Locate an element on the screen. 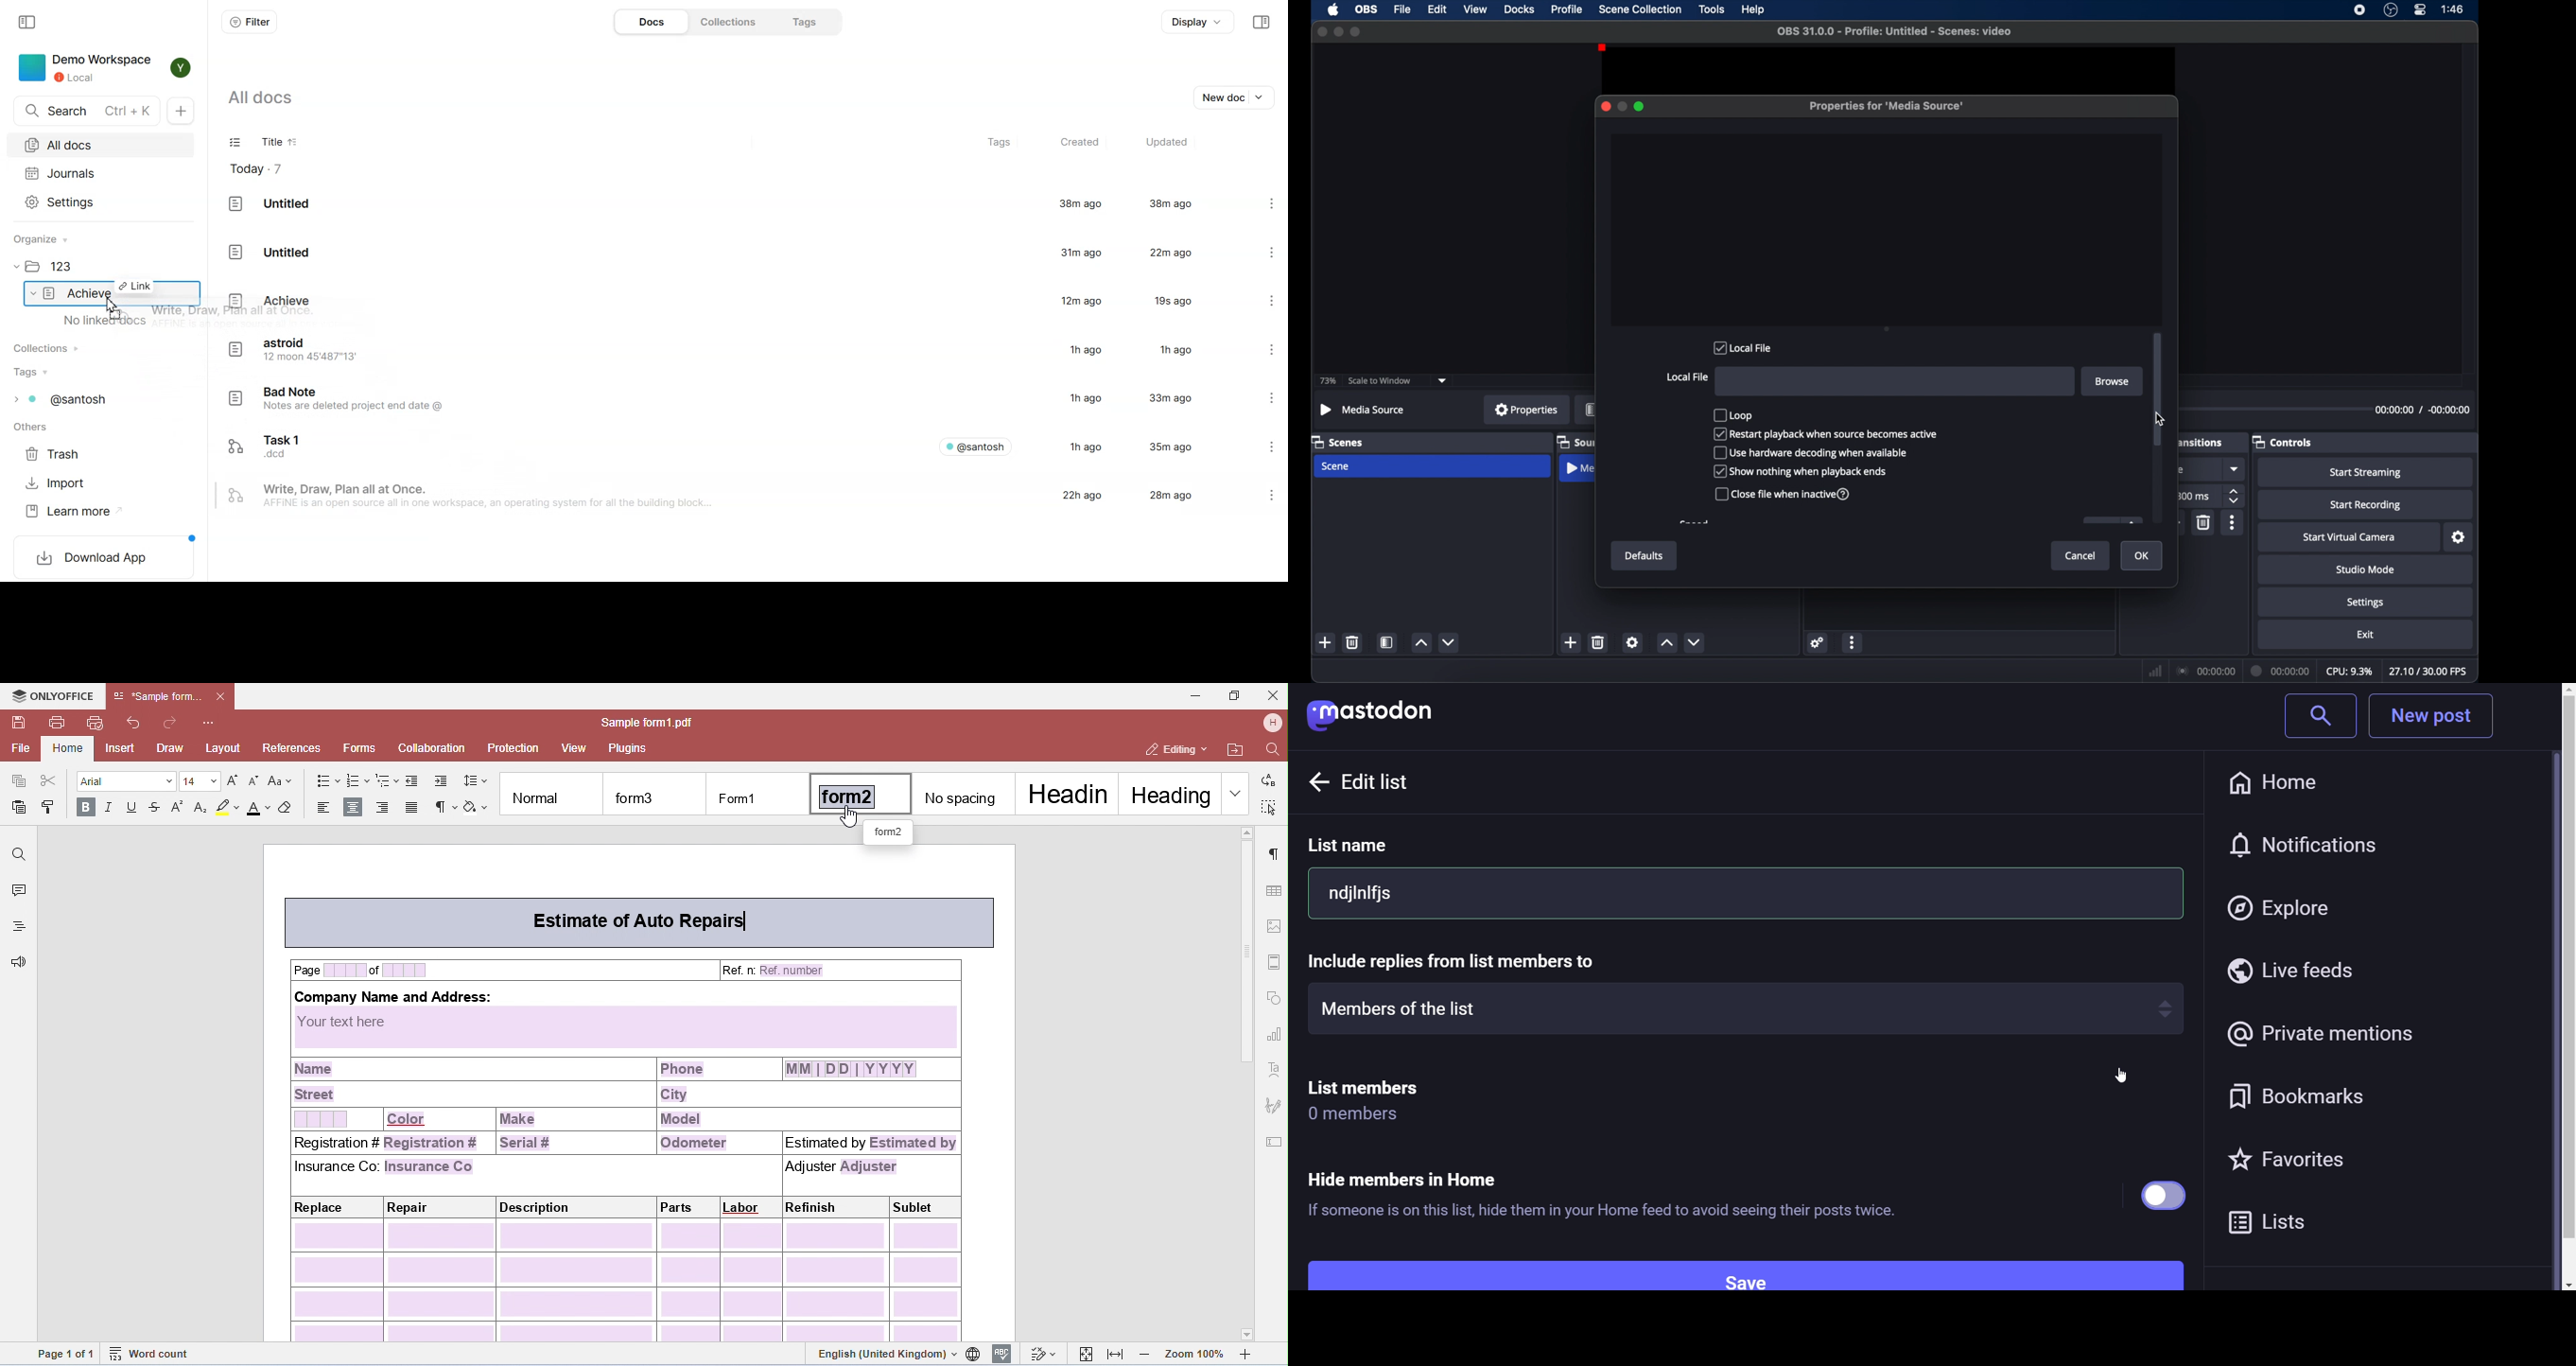 This screenshot has height=1372, width=2576. local file is located at coordinates (1743, 347).